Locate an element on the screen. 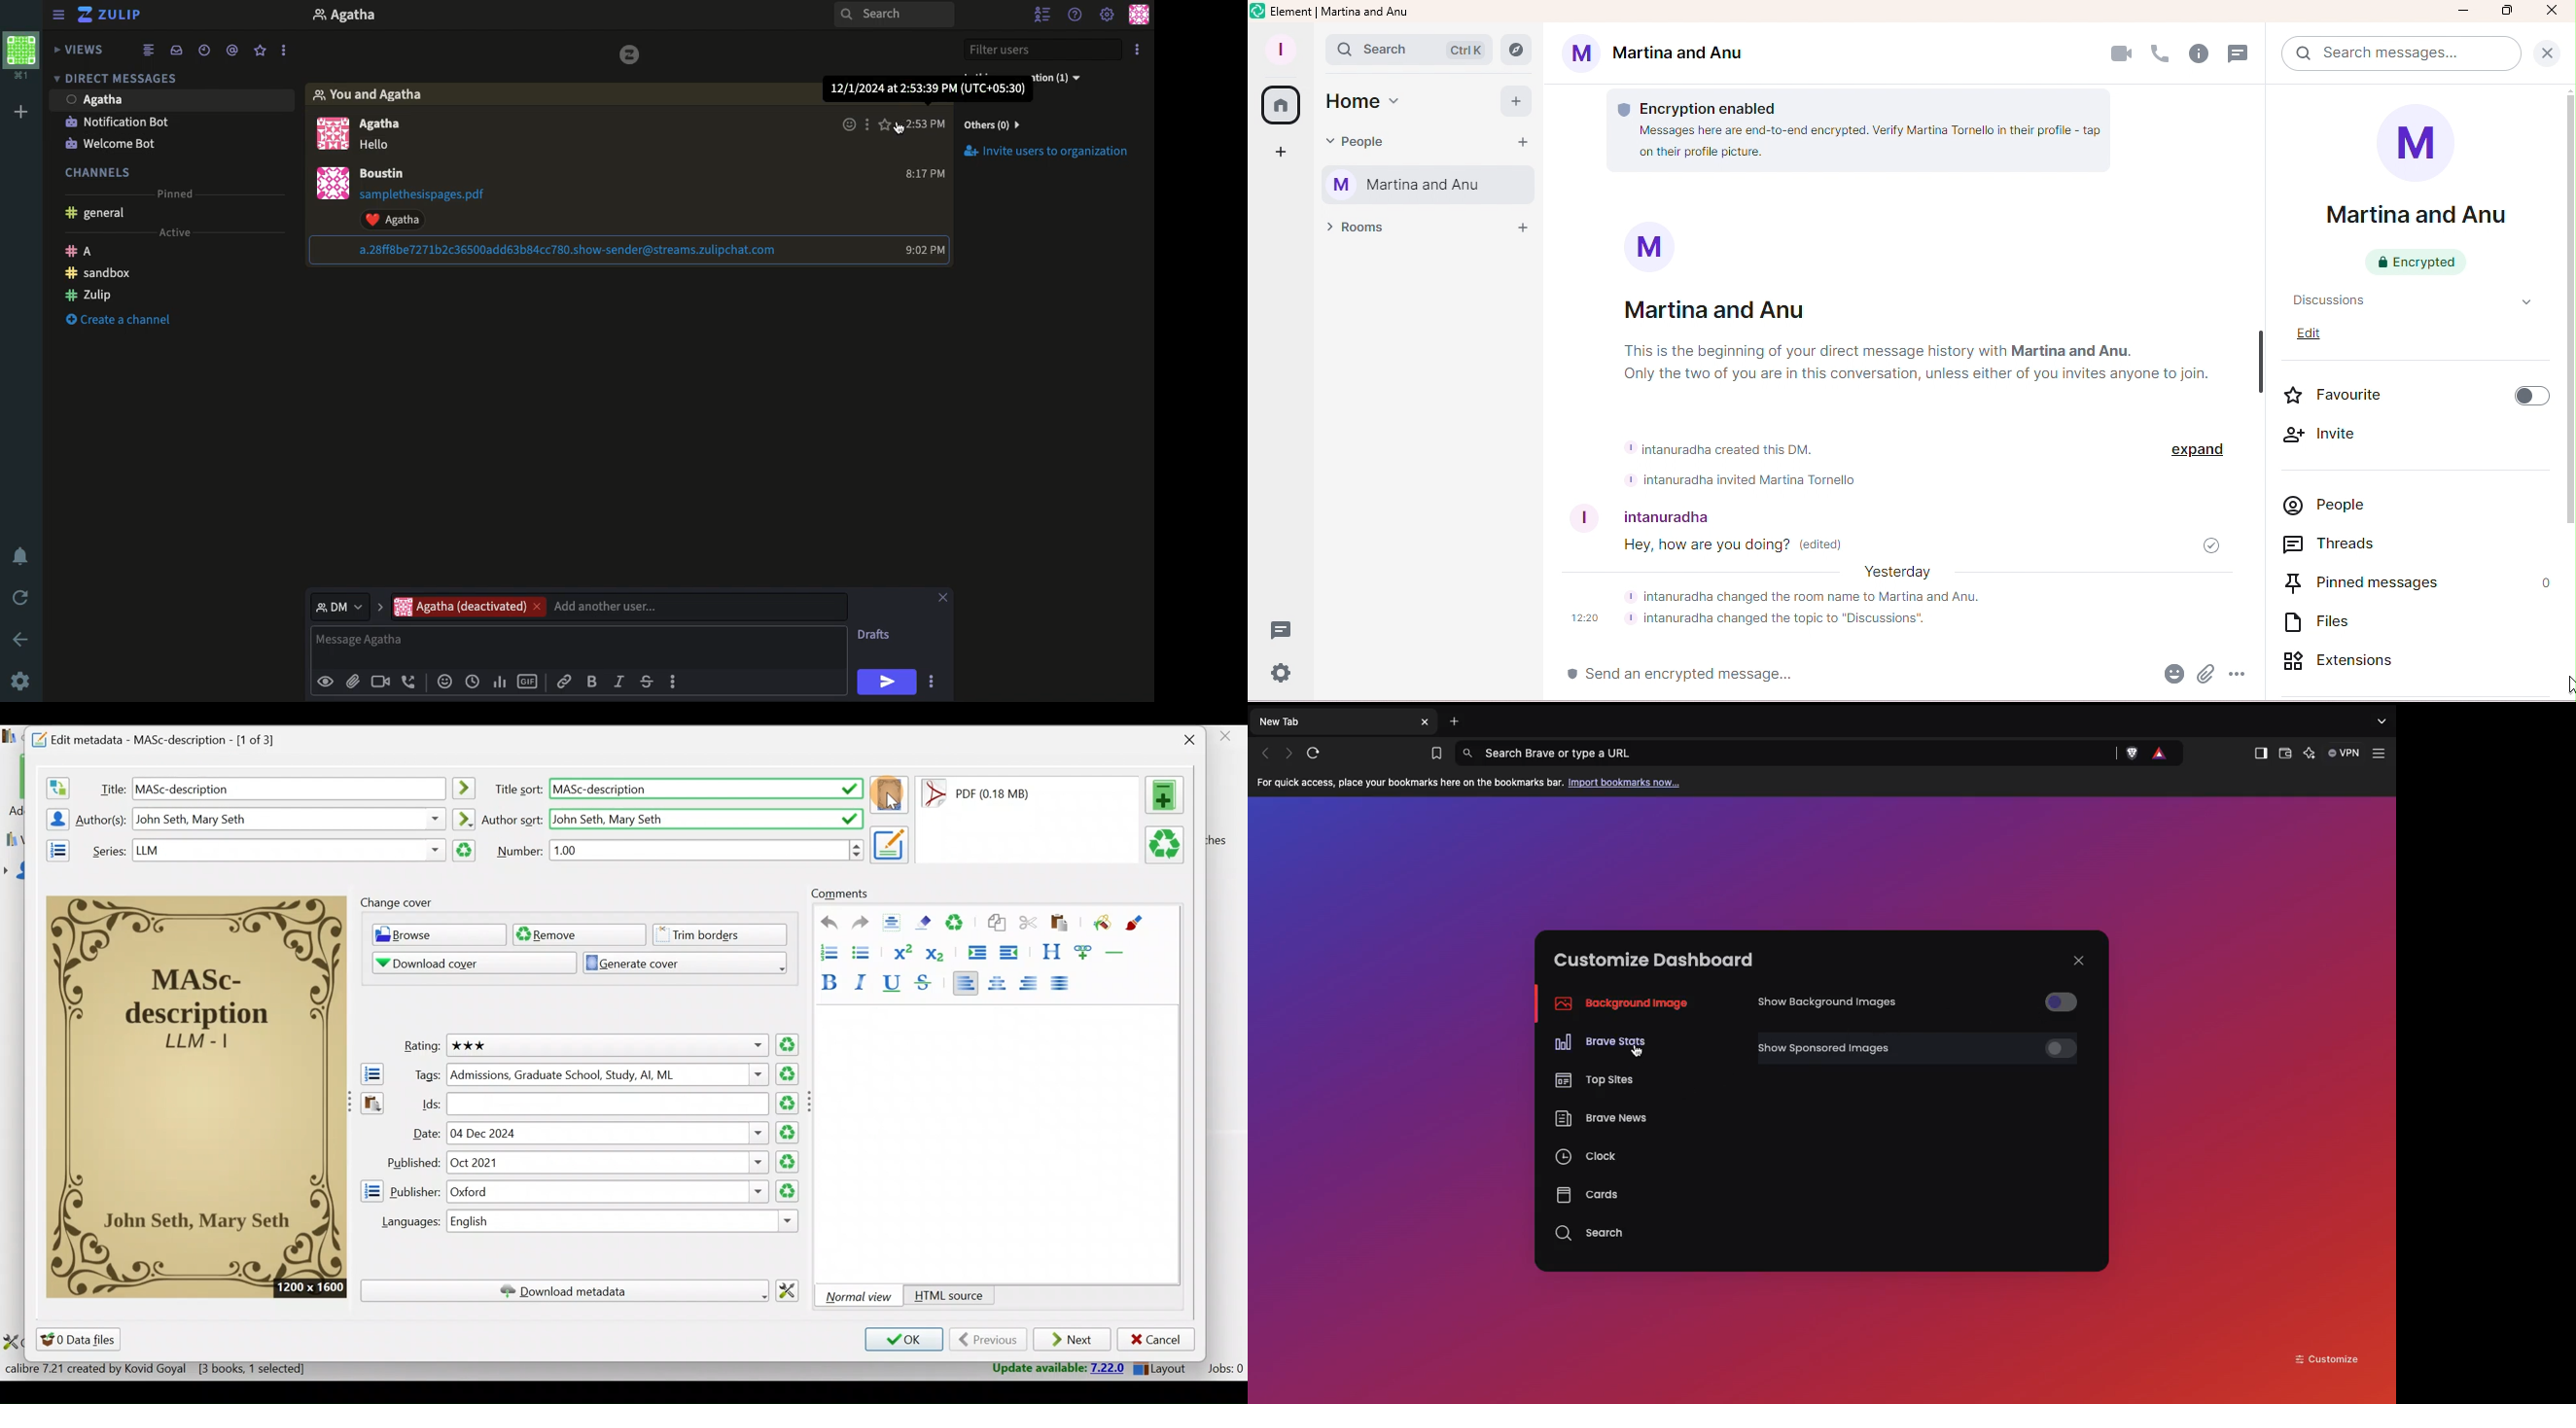 This screenshot has width=2576, height=1428. Reaction is located at coordinates (850, 125).